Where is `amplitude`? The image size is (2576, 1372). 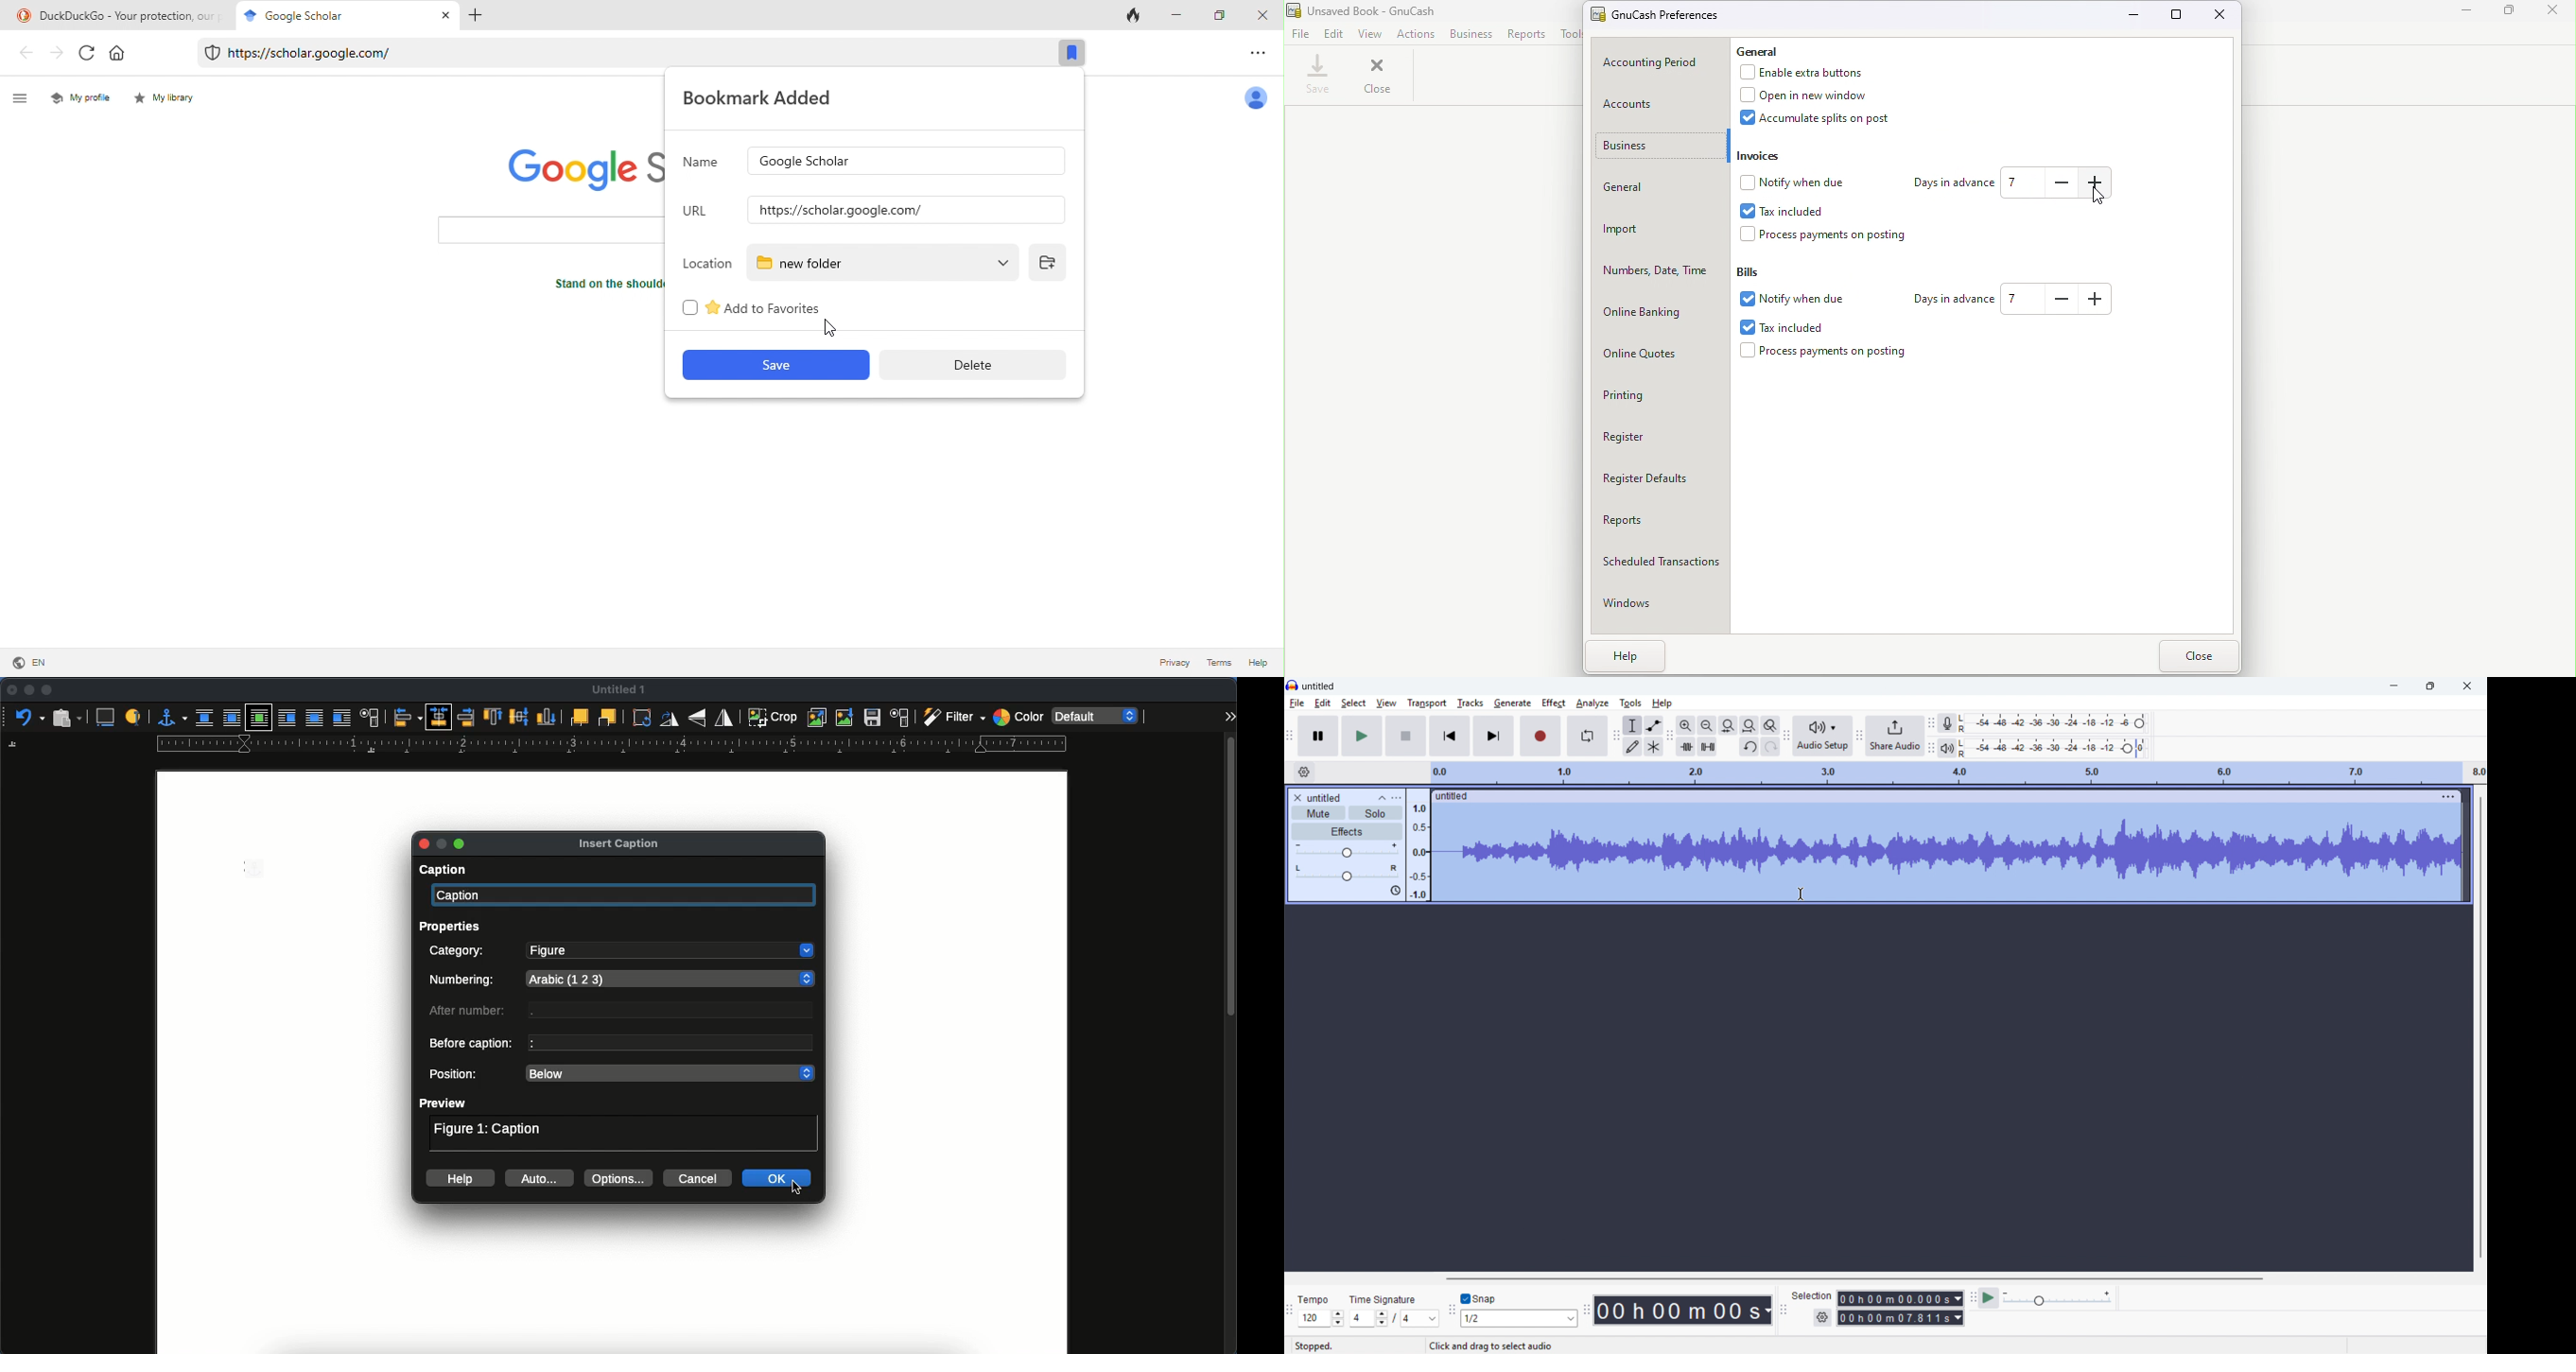
amplitude is located at coordinates (1418, 845).